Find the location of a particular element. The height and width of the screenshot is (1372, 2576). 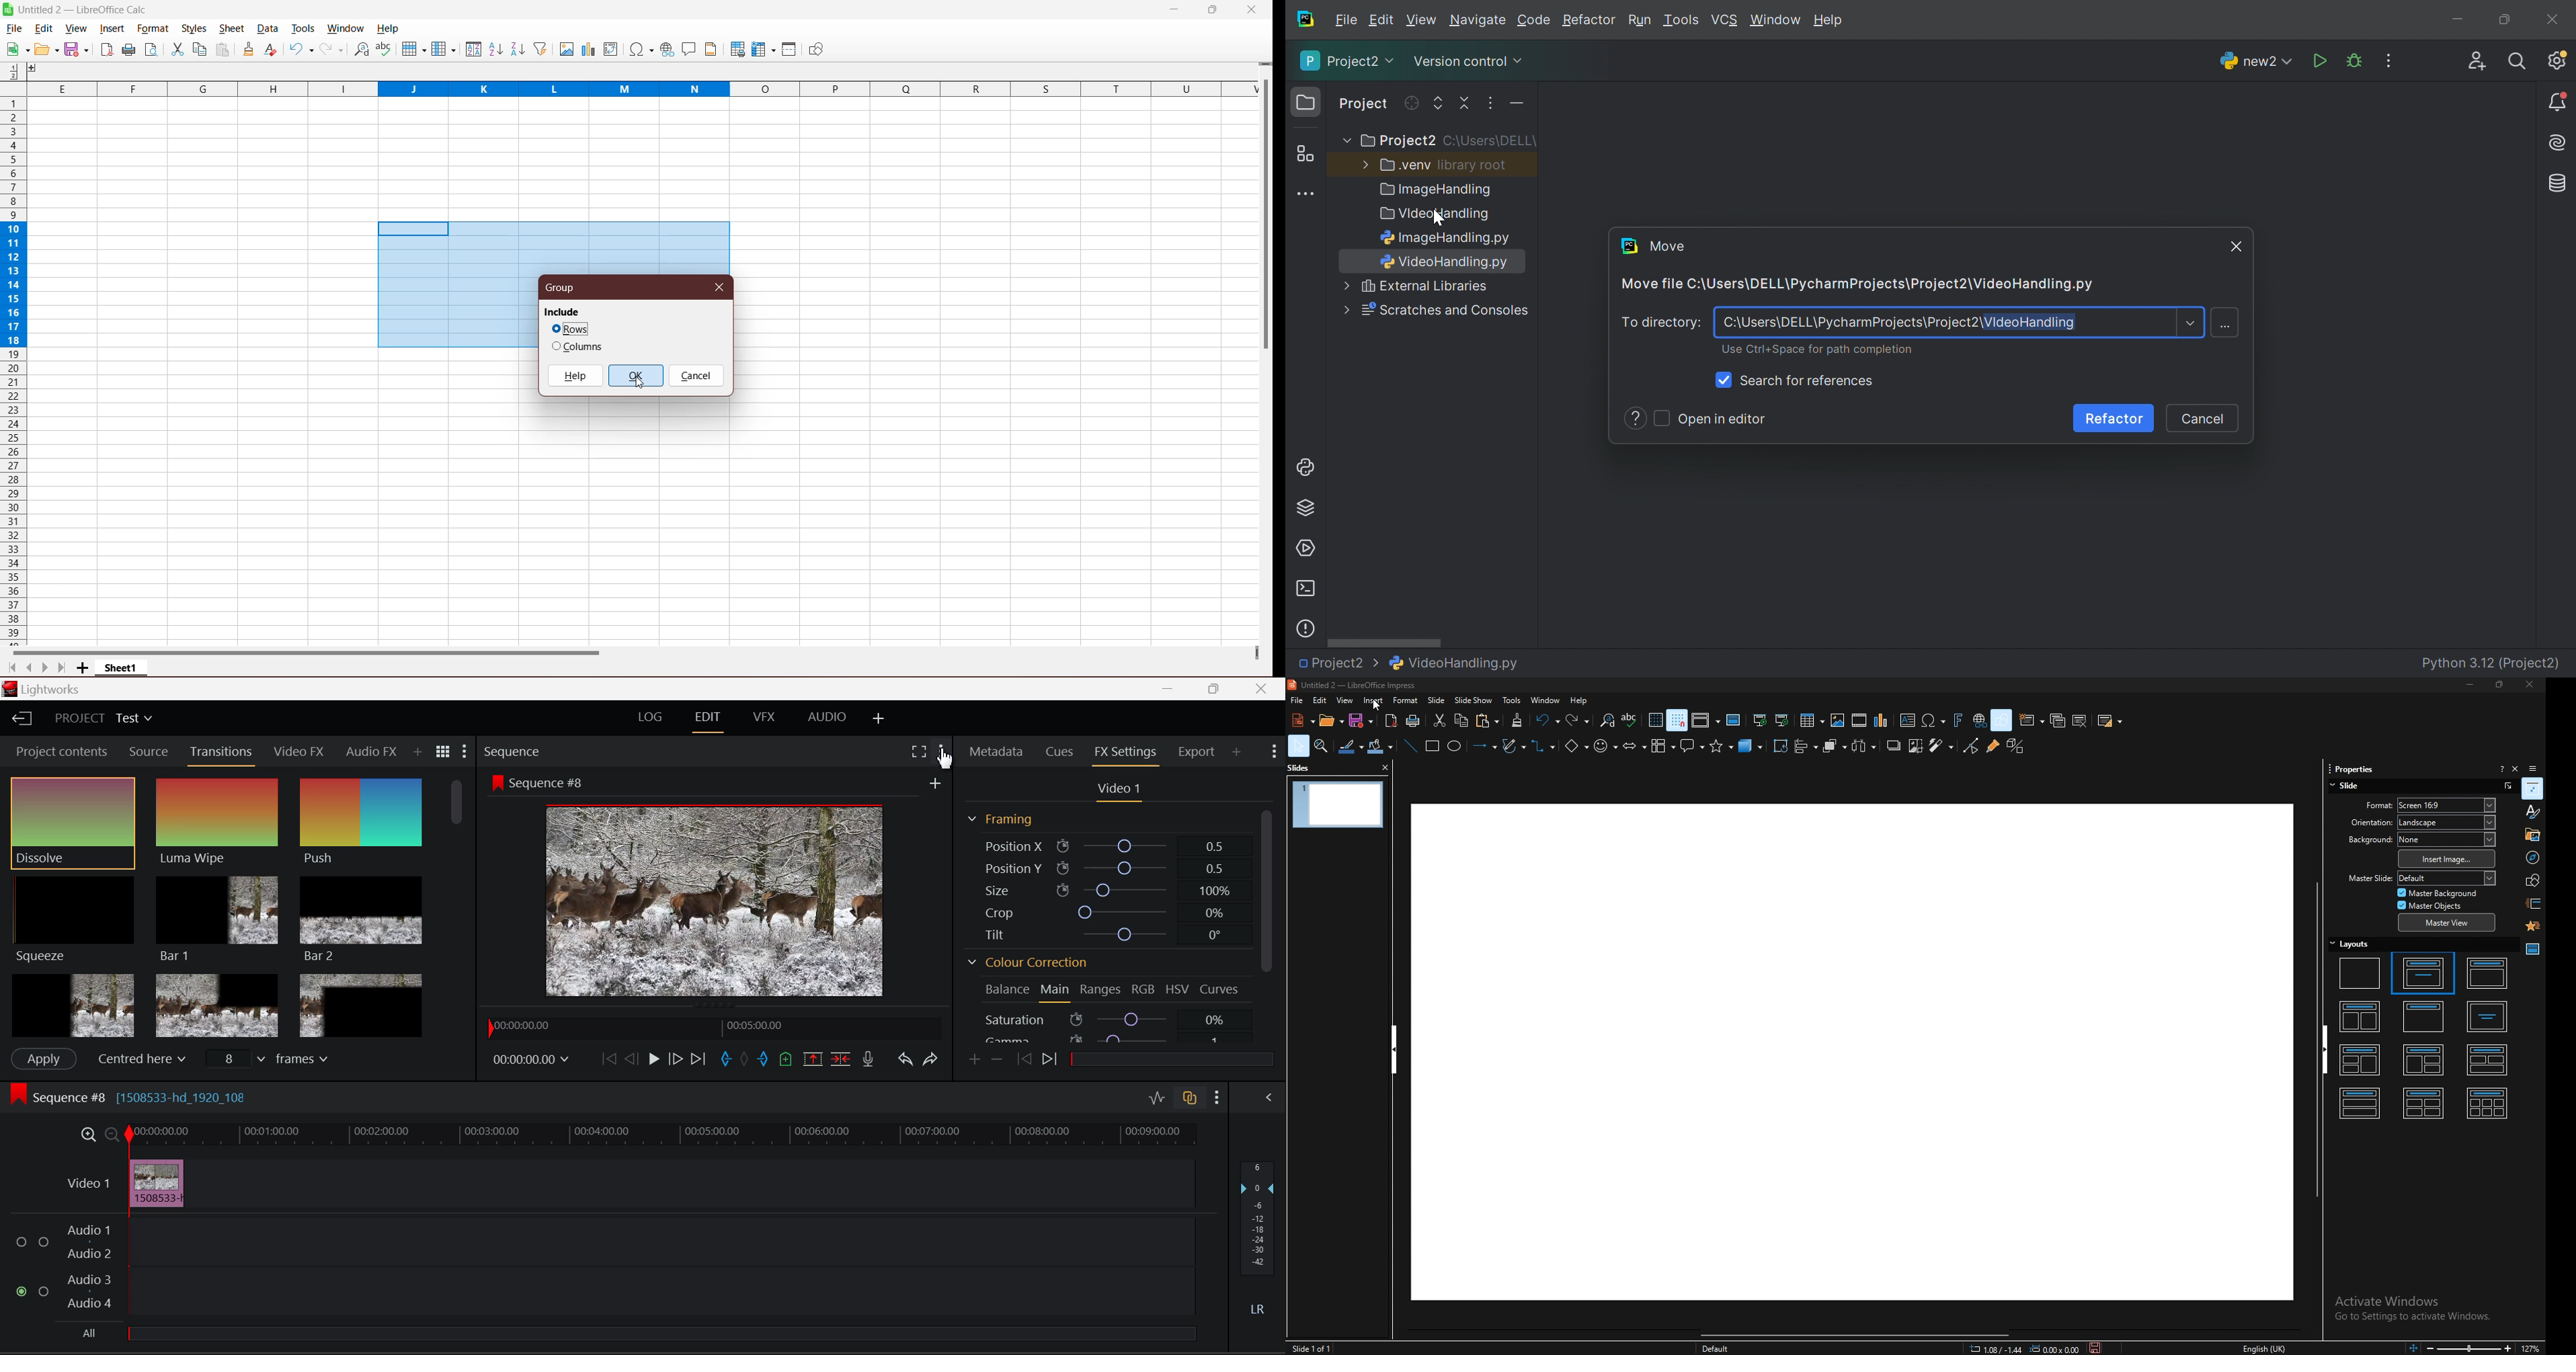

File is located at coordinates (1346, 20).